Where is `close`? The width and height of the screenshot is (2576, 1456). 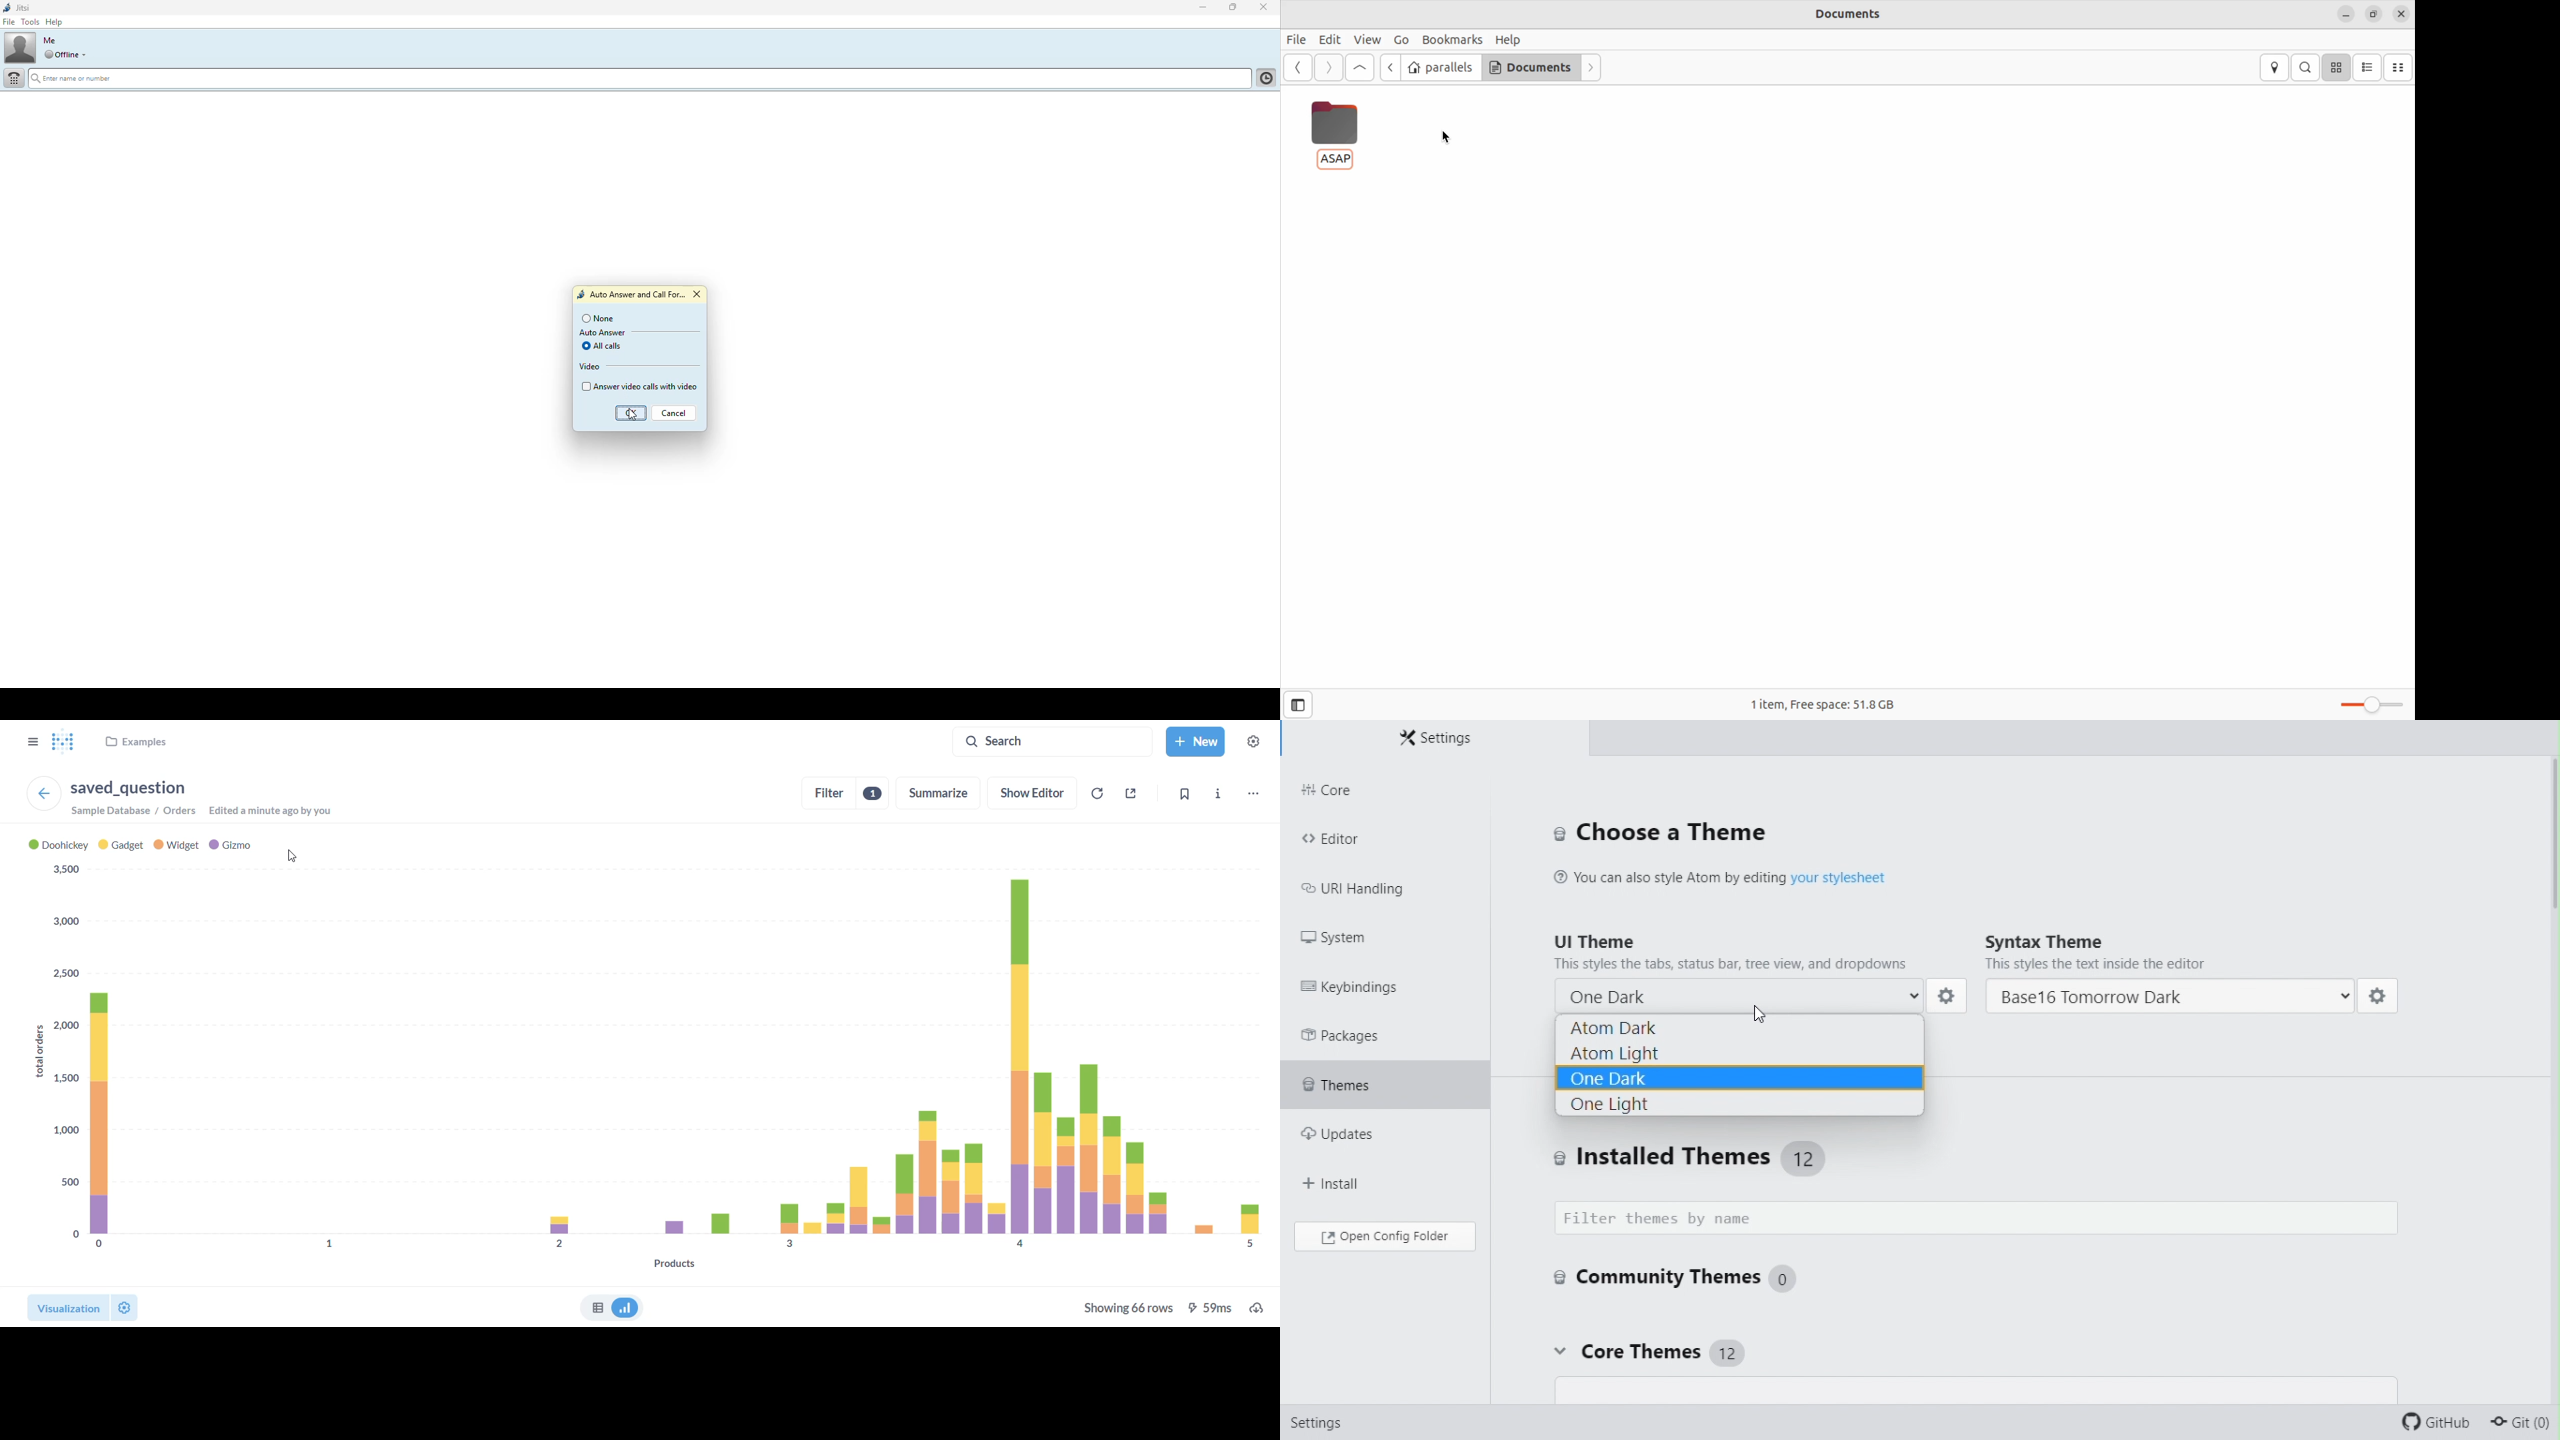 close is located at coordinates (699, 295).